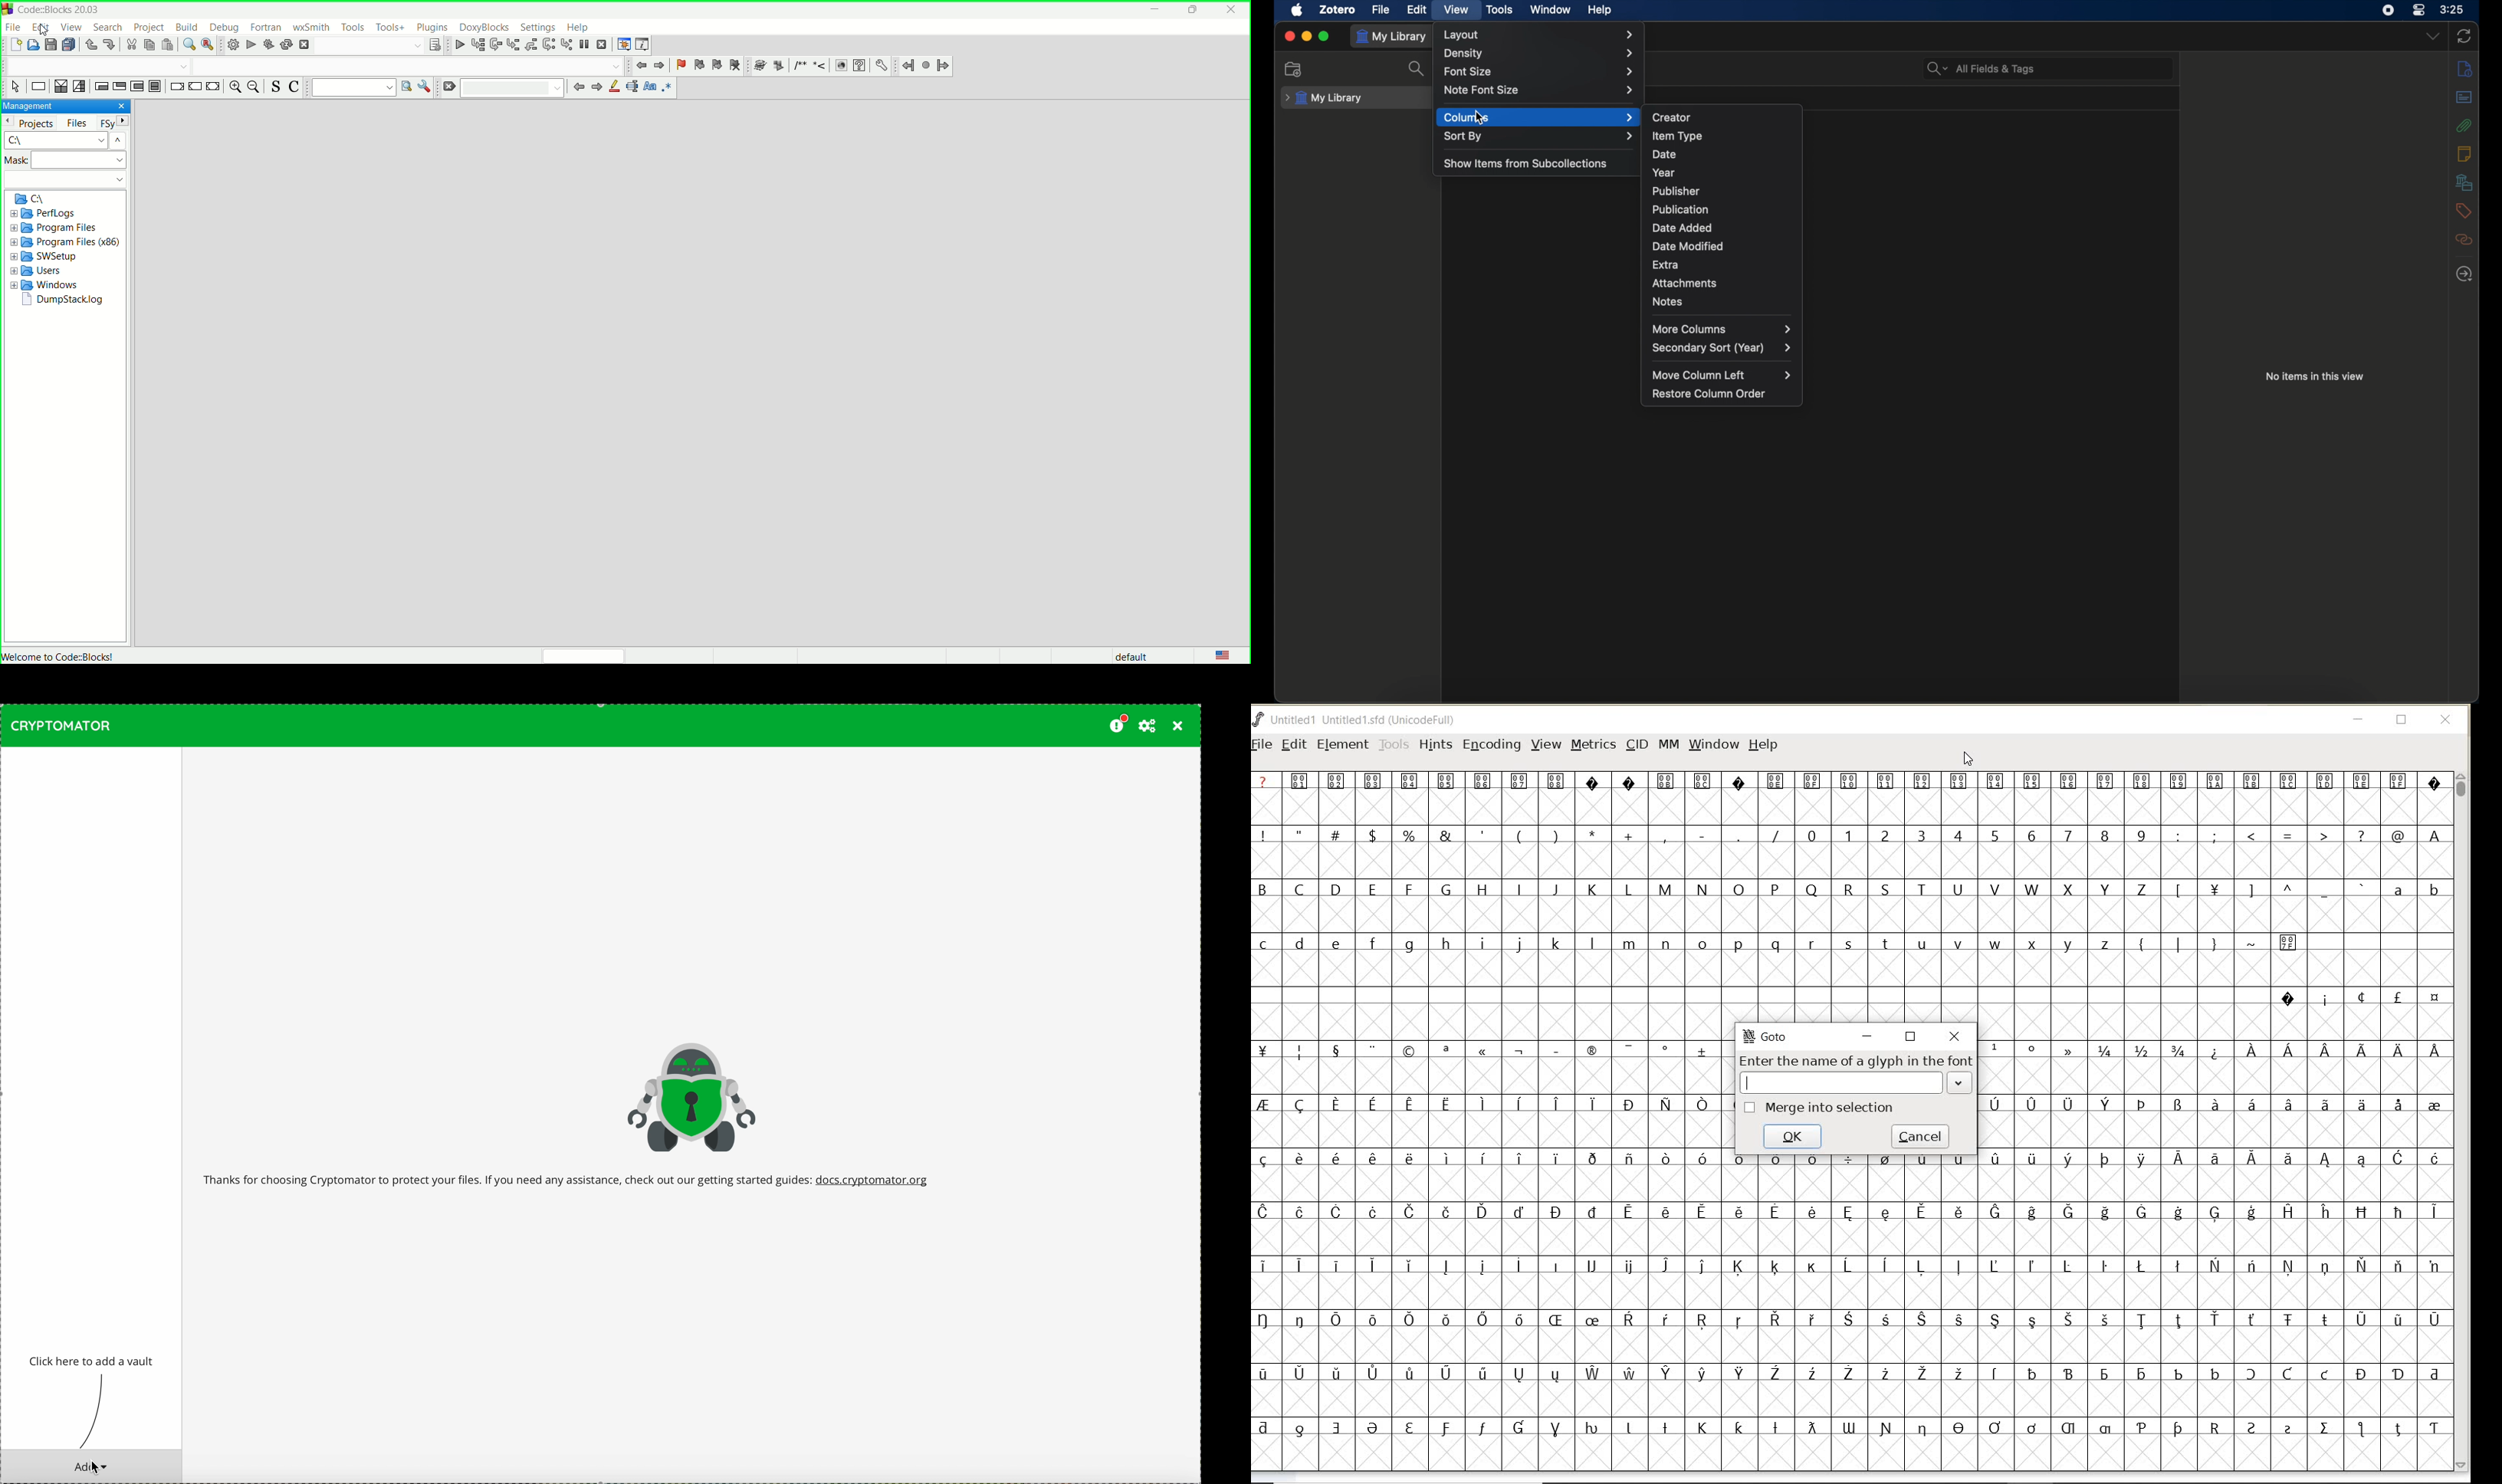  I want to click on more columns, so click(1721, 329).